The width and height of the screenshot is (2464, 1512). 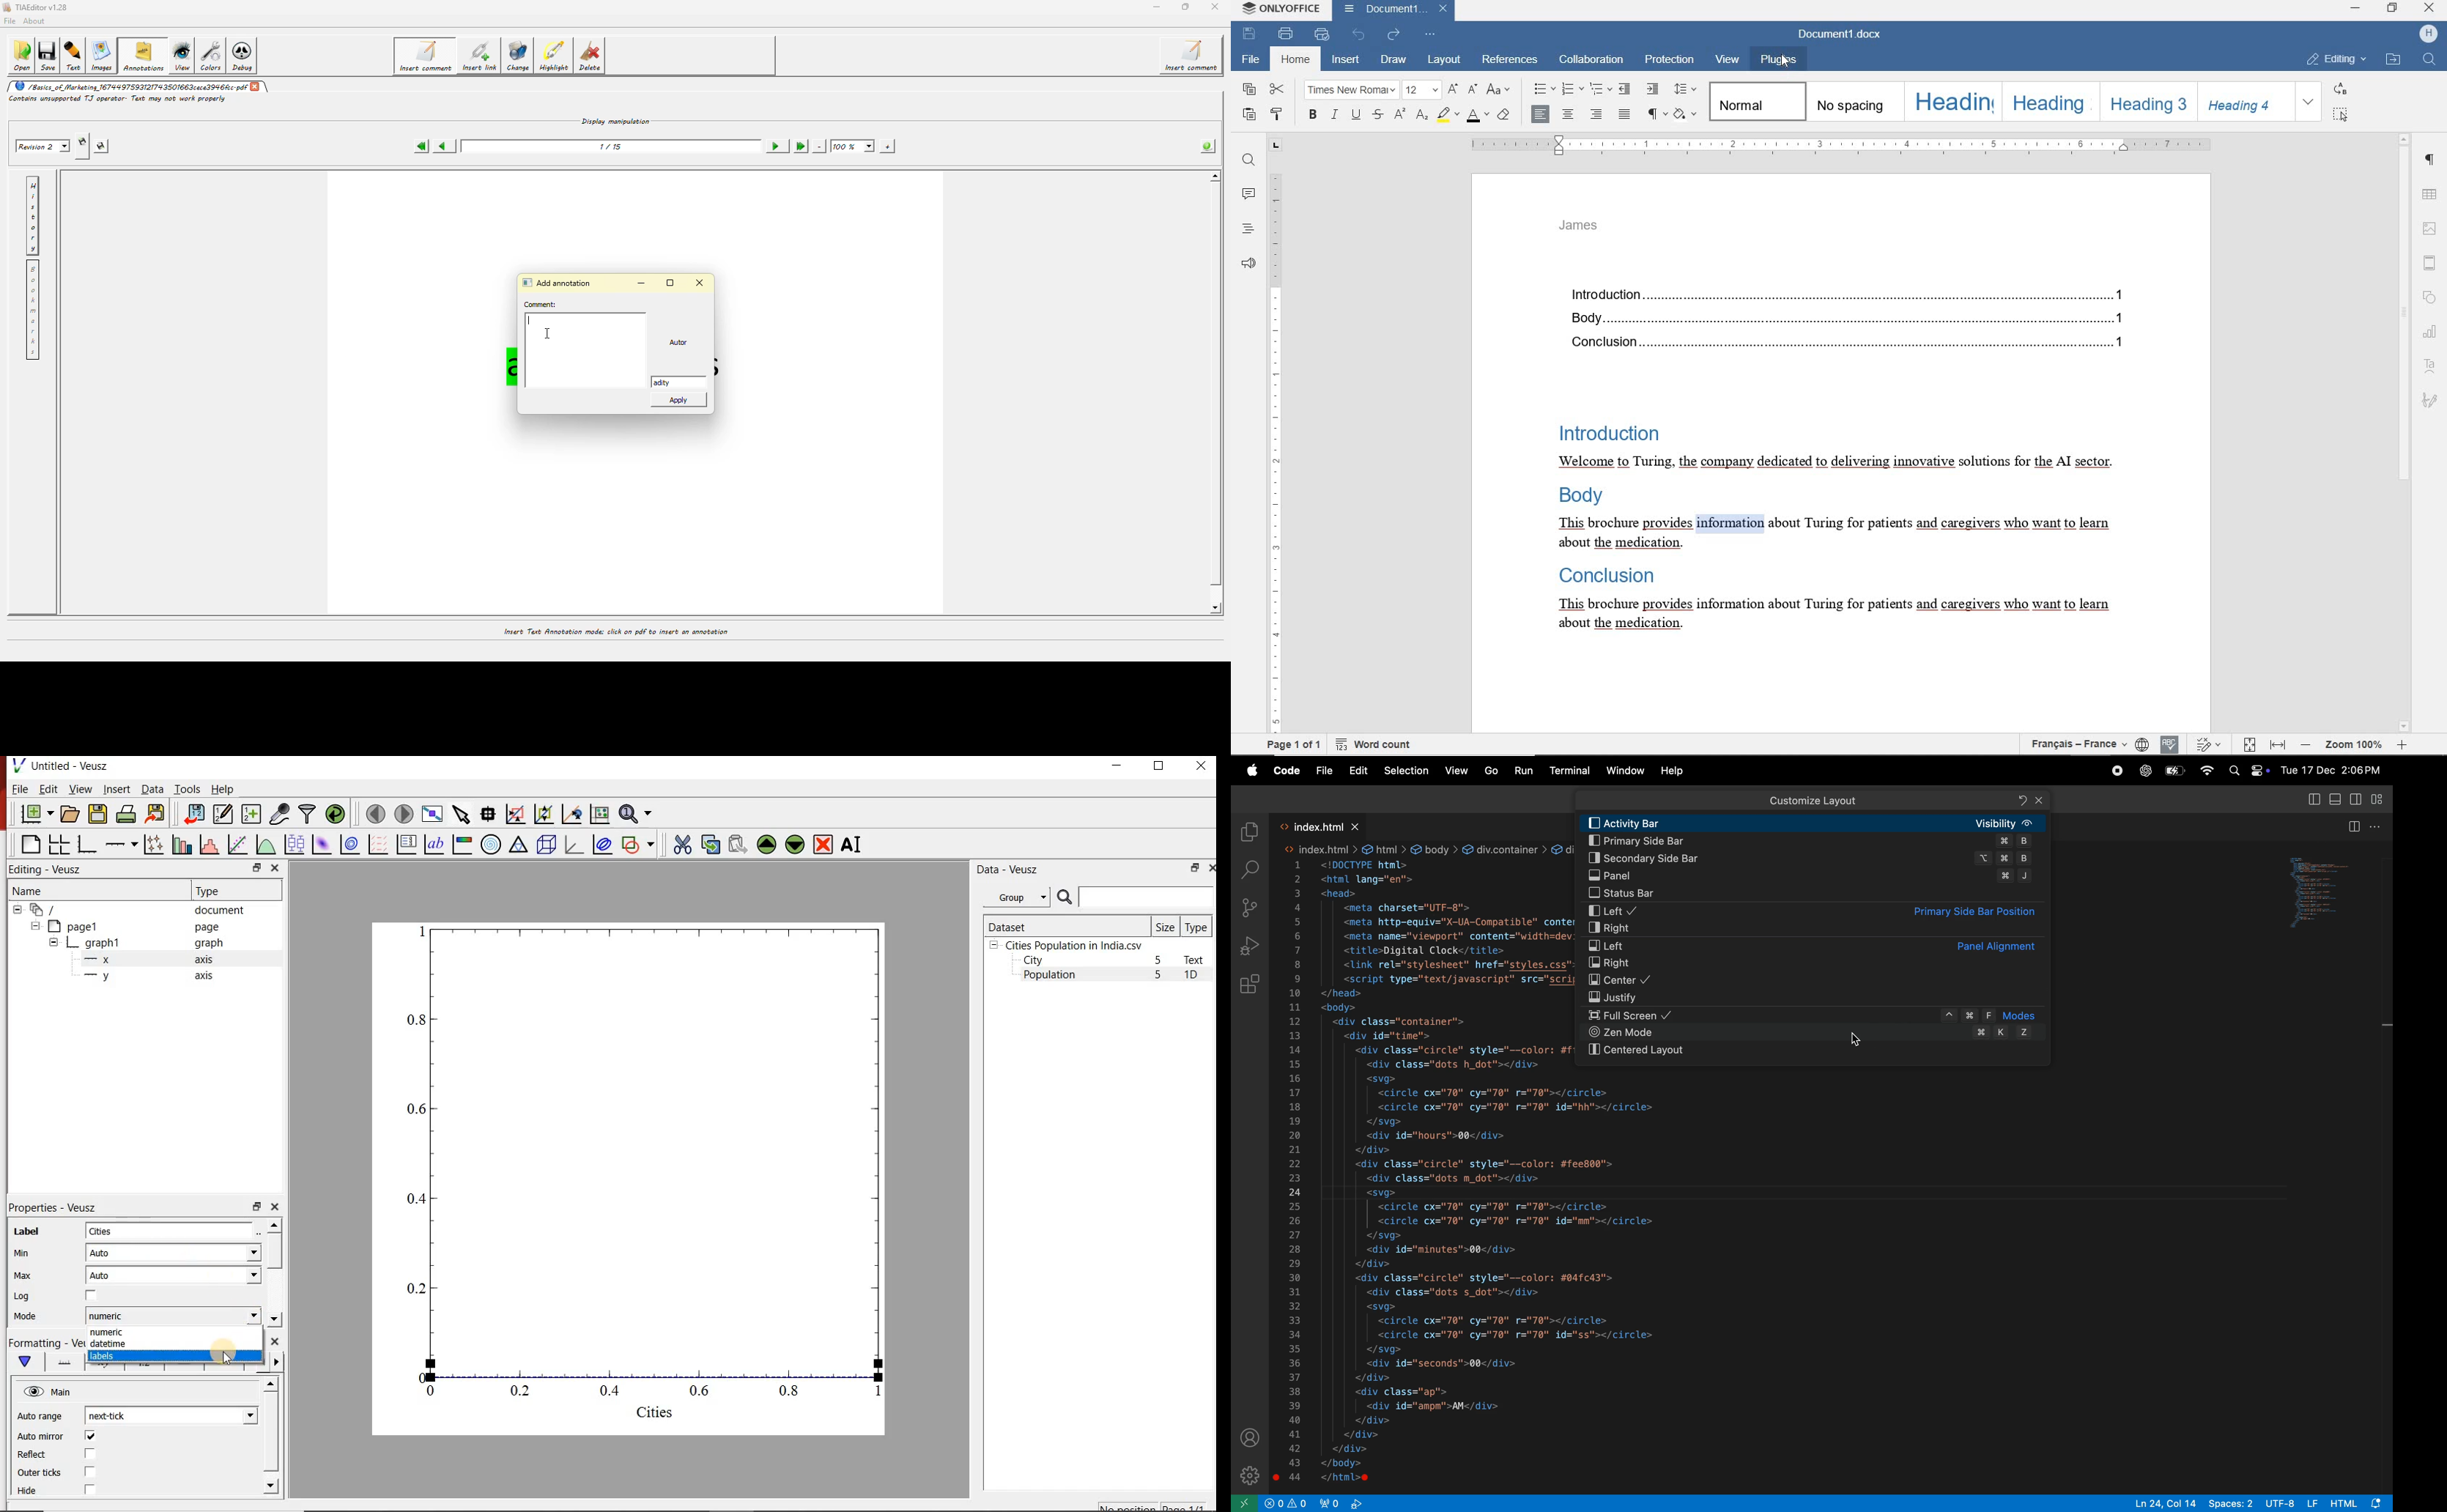 What do you see at coordinates (1287, 771) in the screenshot?
I see `code` at bounding box center [1287, 771].